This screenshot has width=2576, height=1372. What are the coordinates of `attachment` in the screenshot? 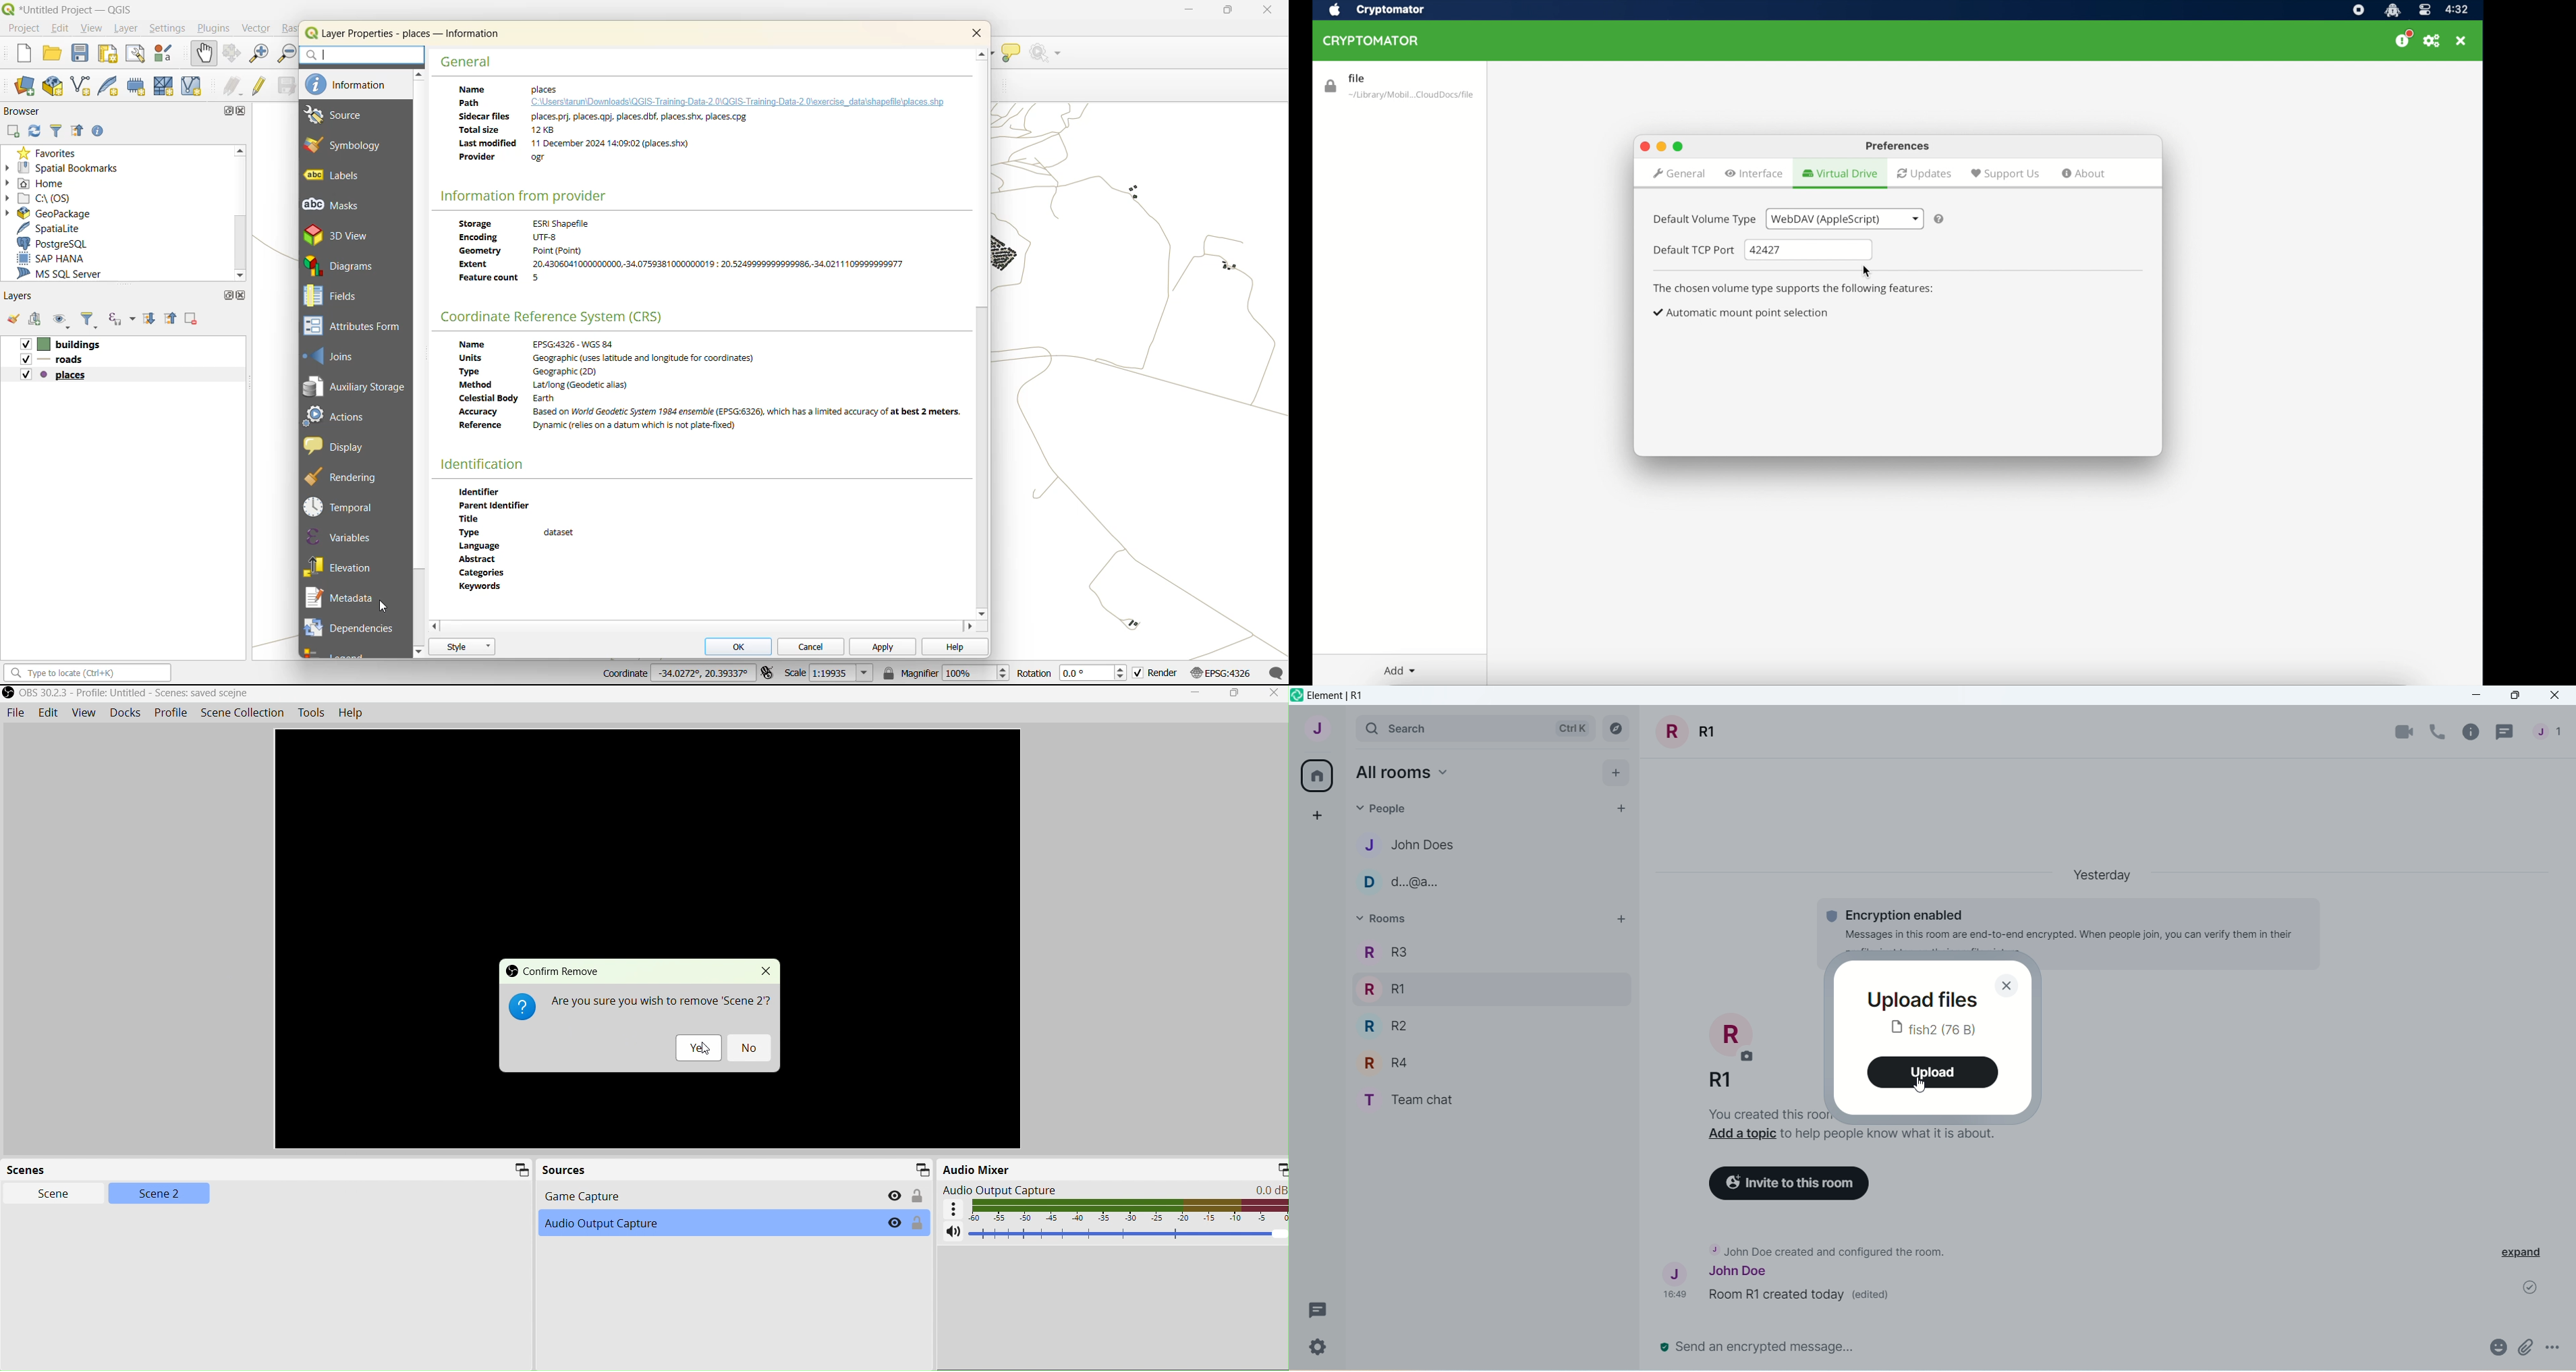 It's located at (2525, 1348).